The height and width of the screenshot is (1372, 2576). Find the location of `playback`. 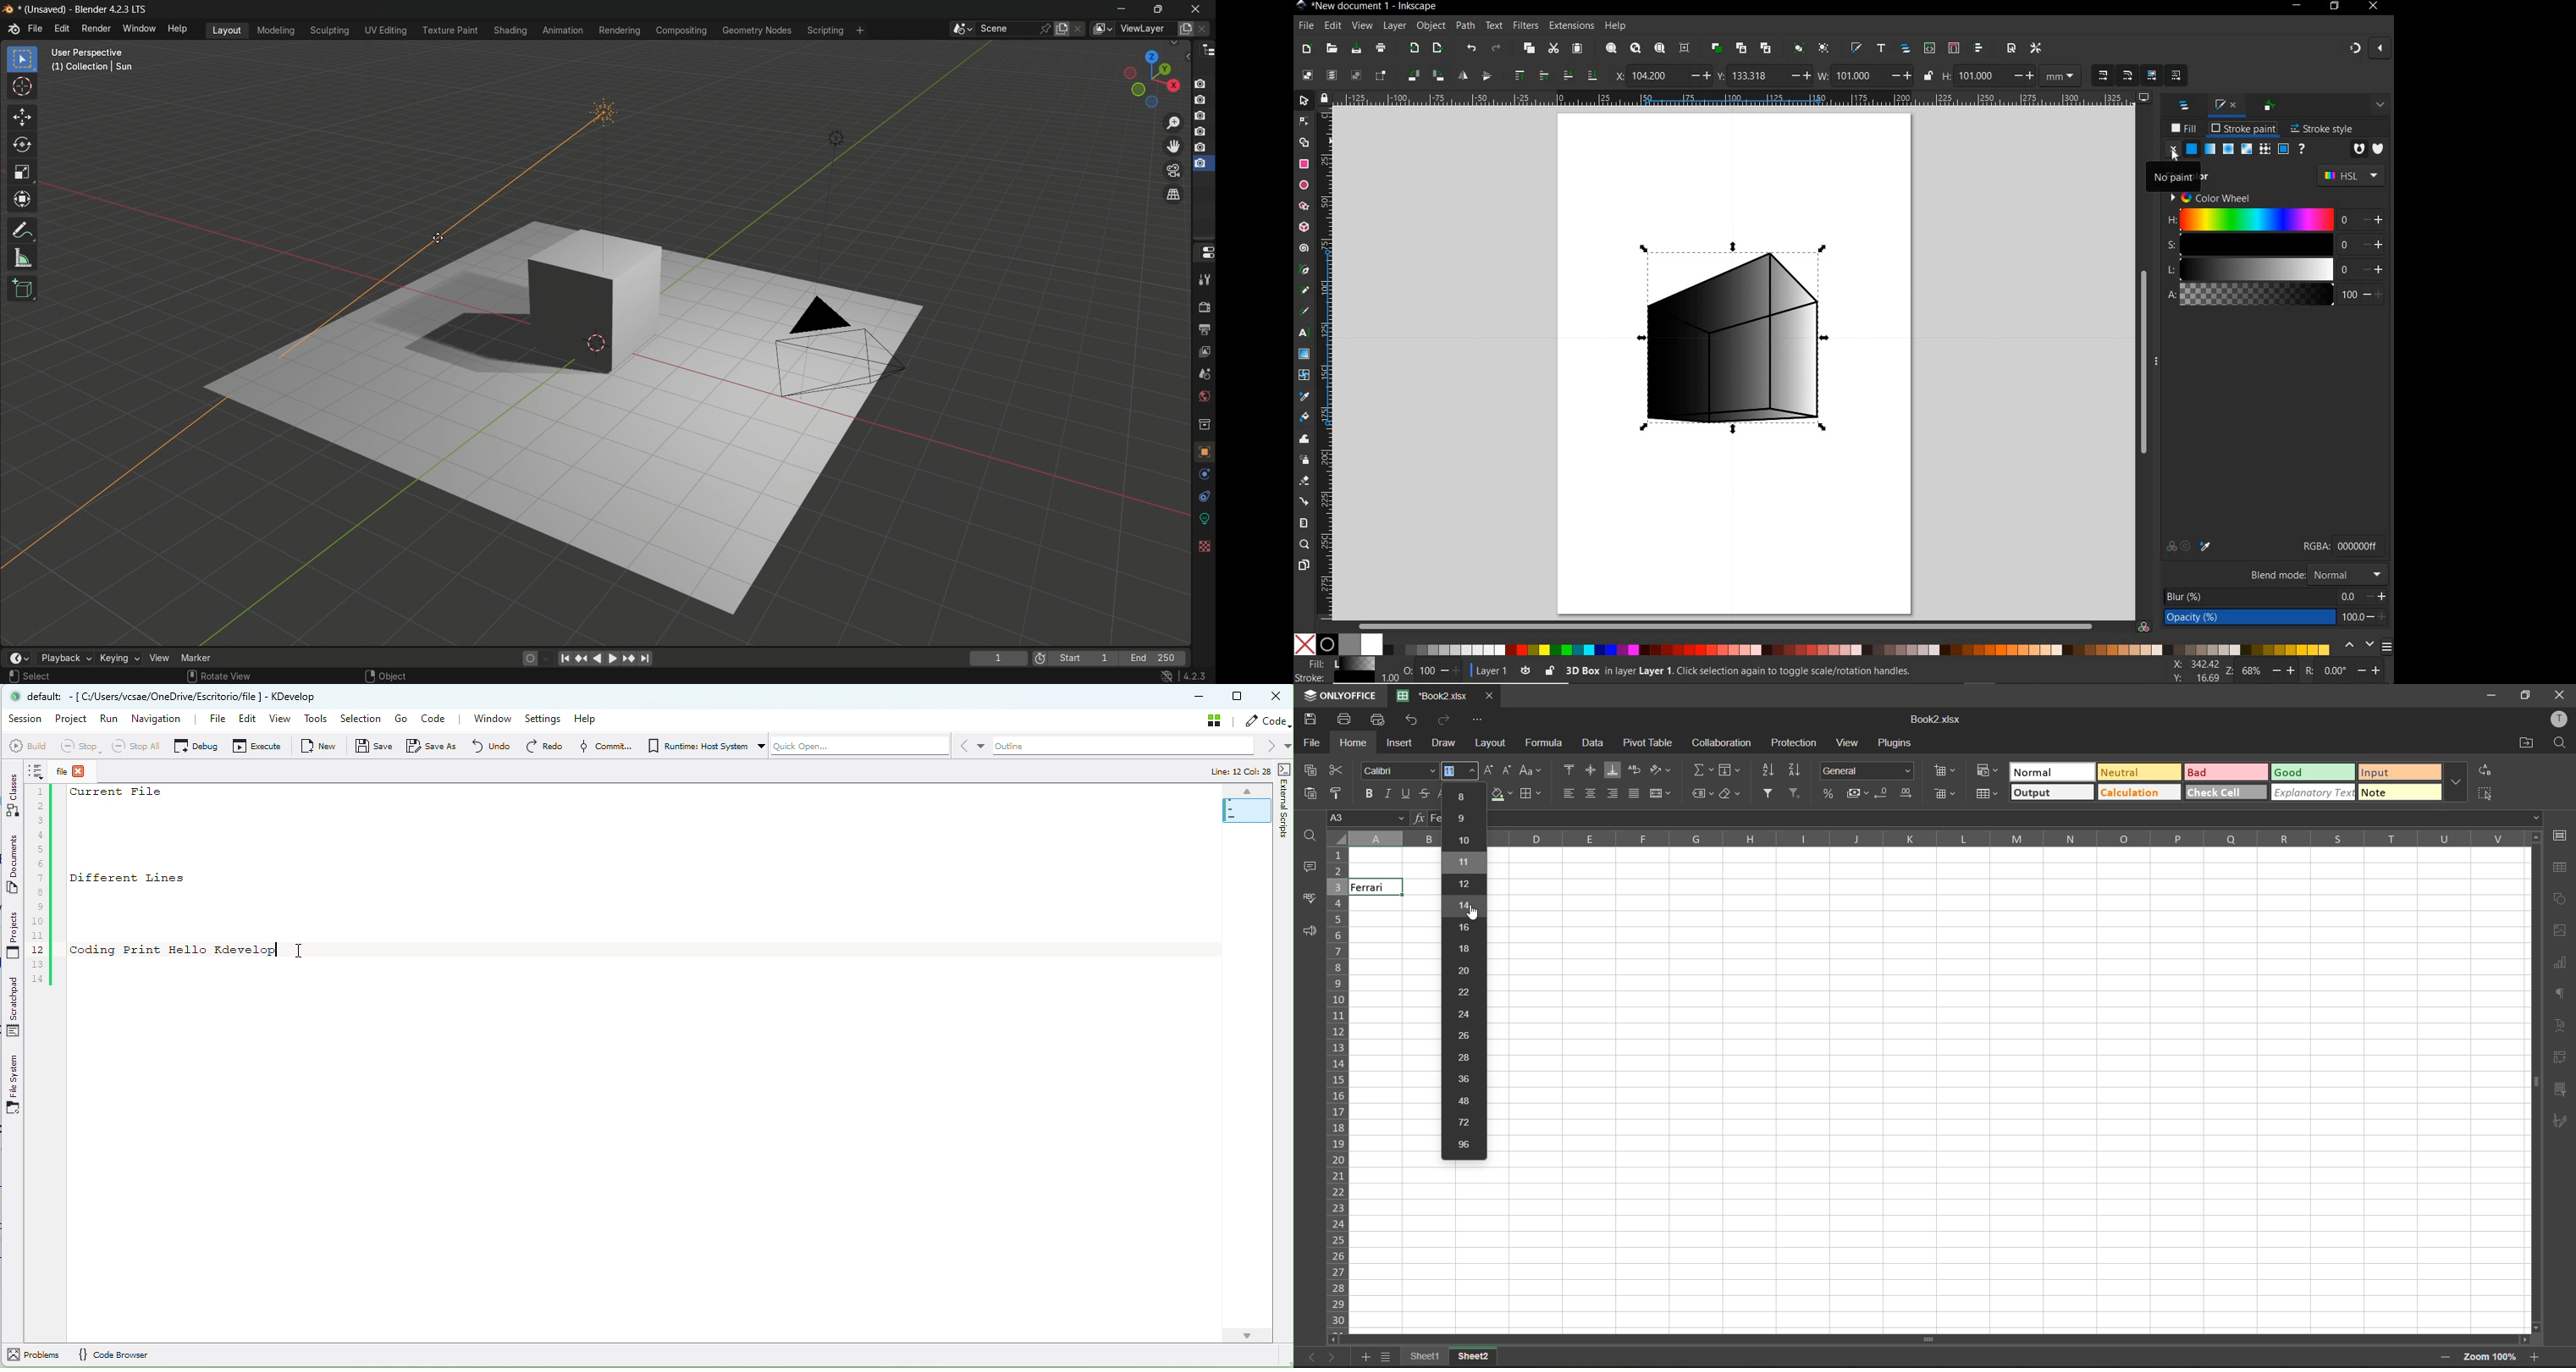

playback is located at coordinates (63, 658).